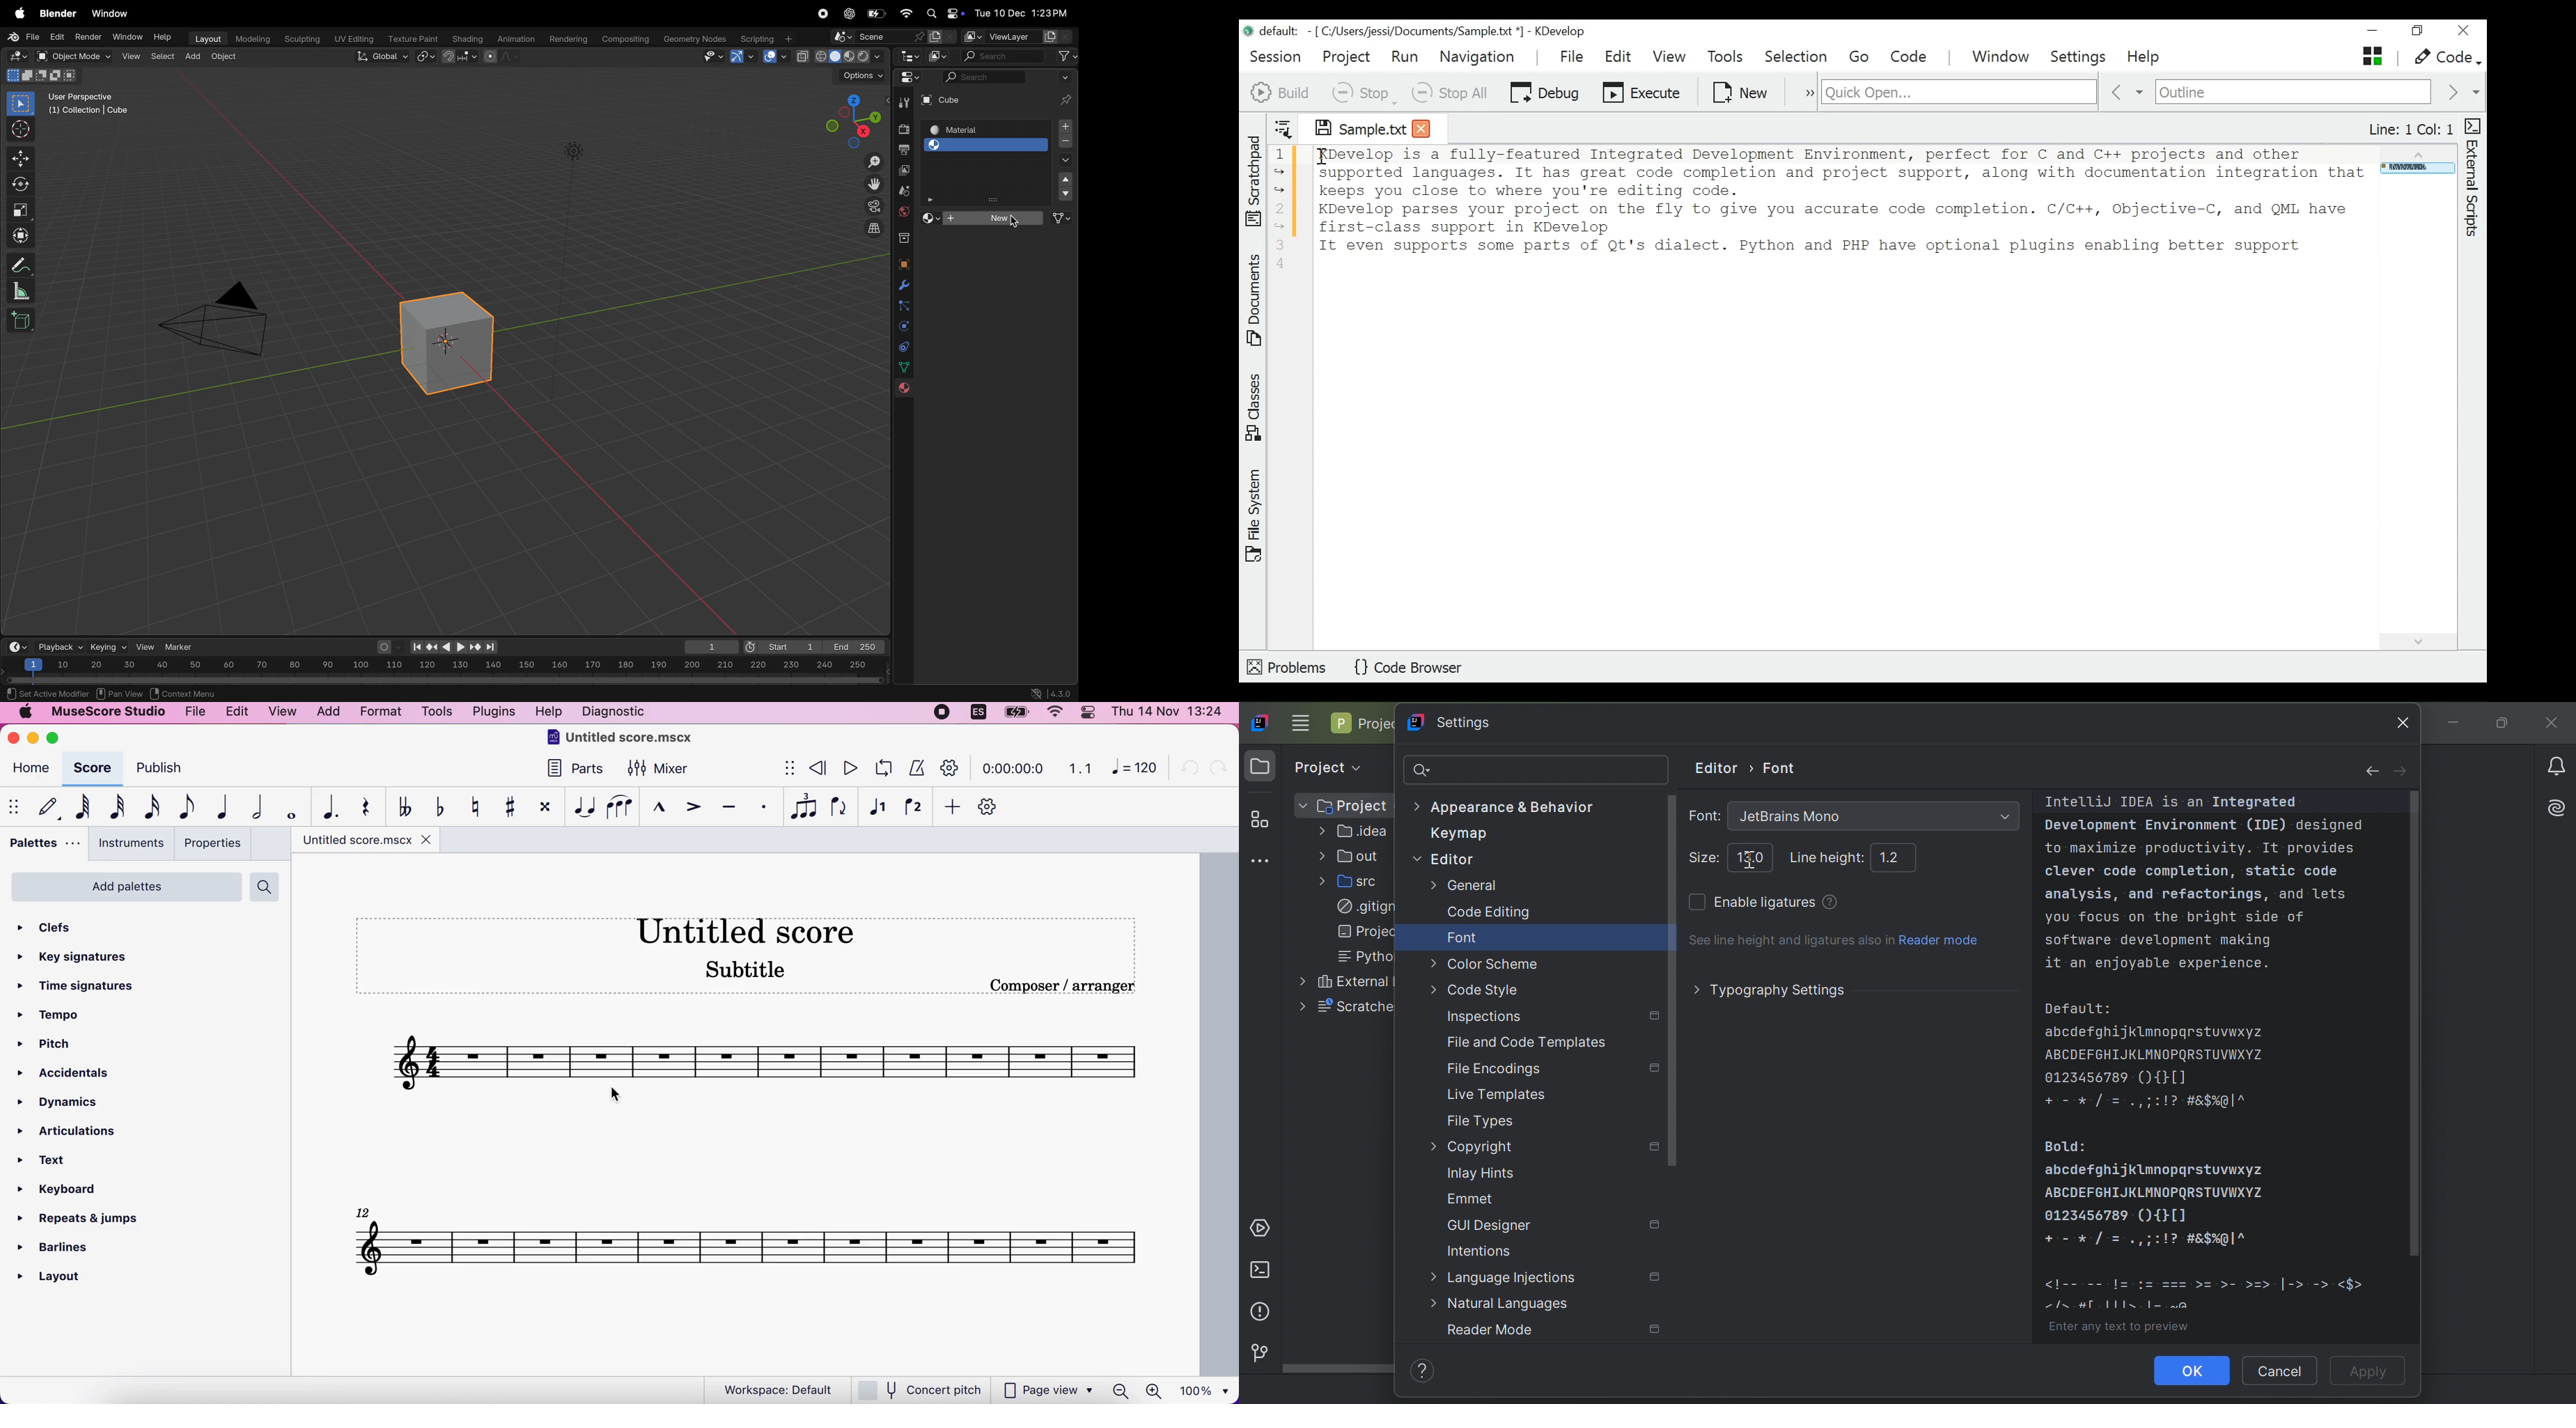 Image resolution: width=2576 pixels, height=1428 pixels. Describe the element at coordinates (2401, 773) in the screenshot. I see `forward` at that location.